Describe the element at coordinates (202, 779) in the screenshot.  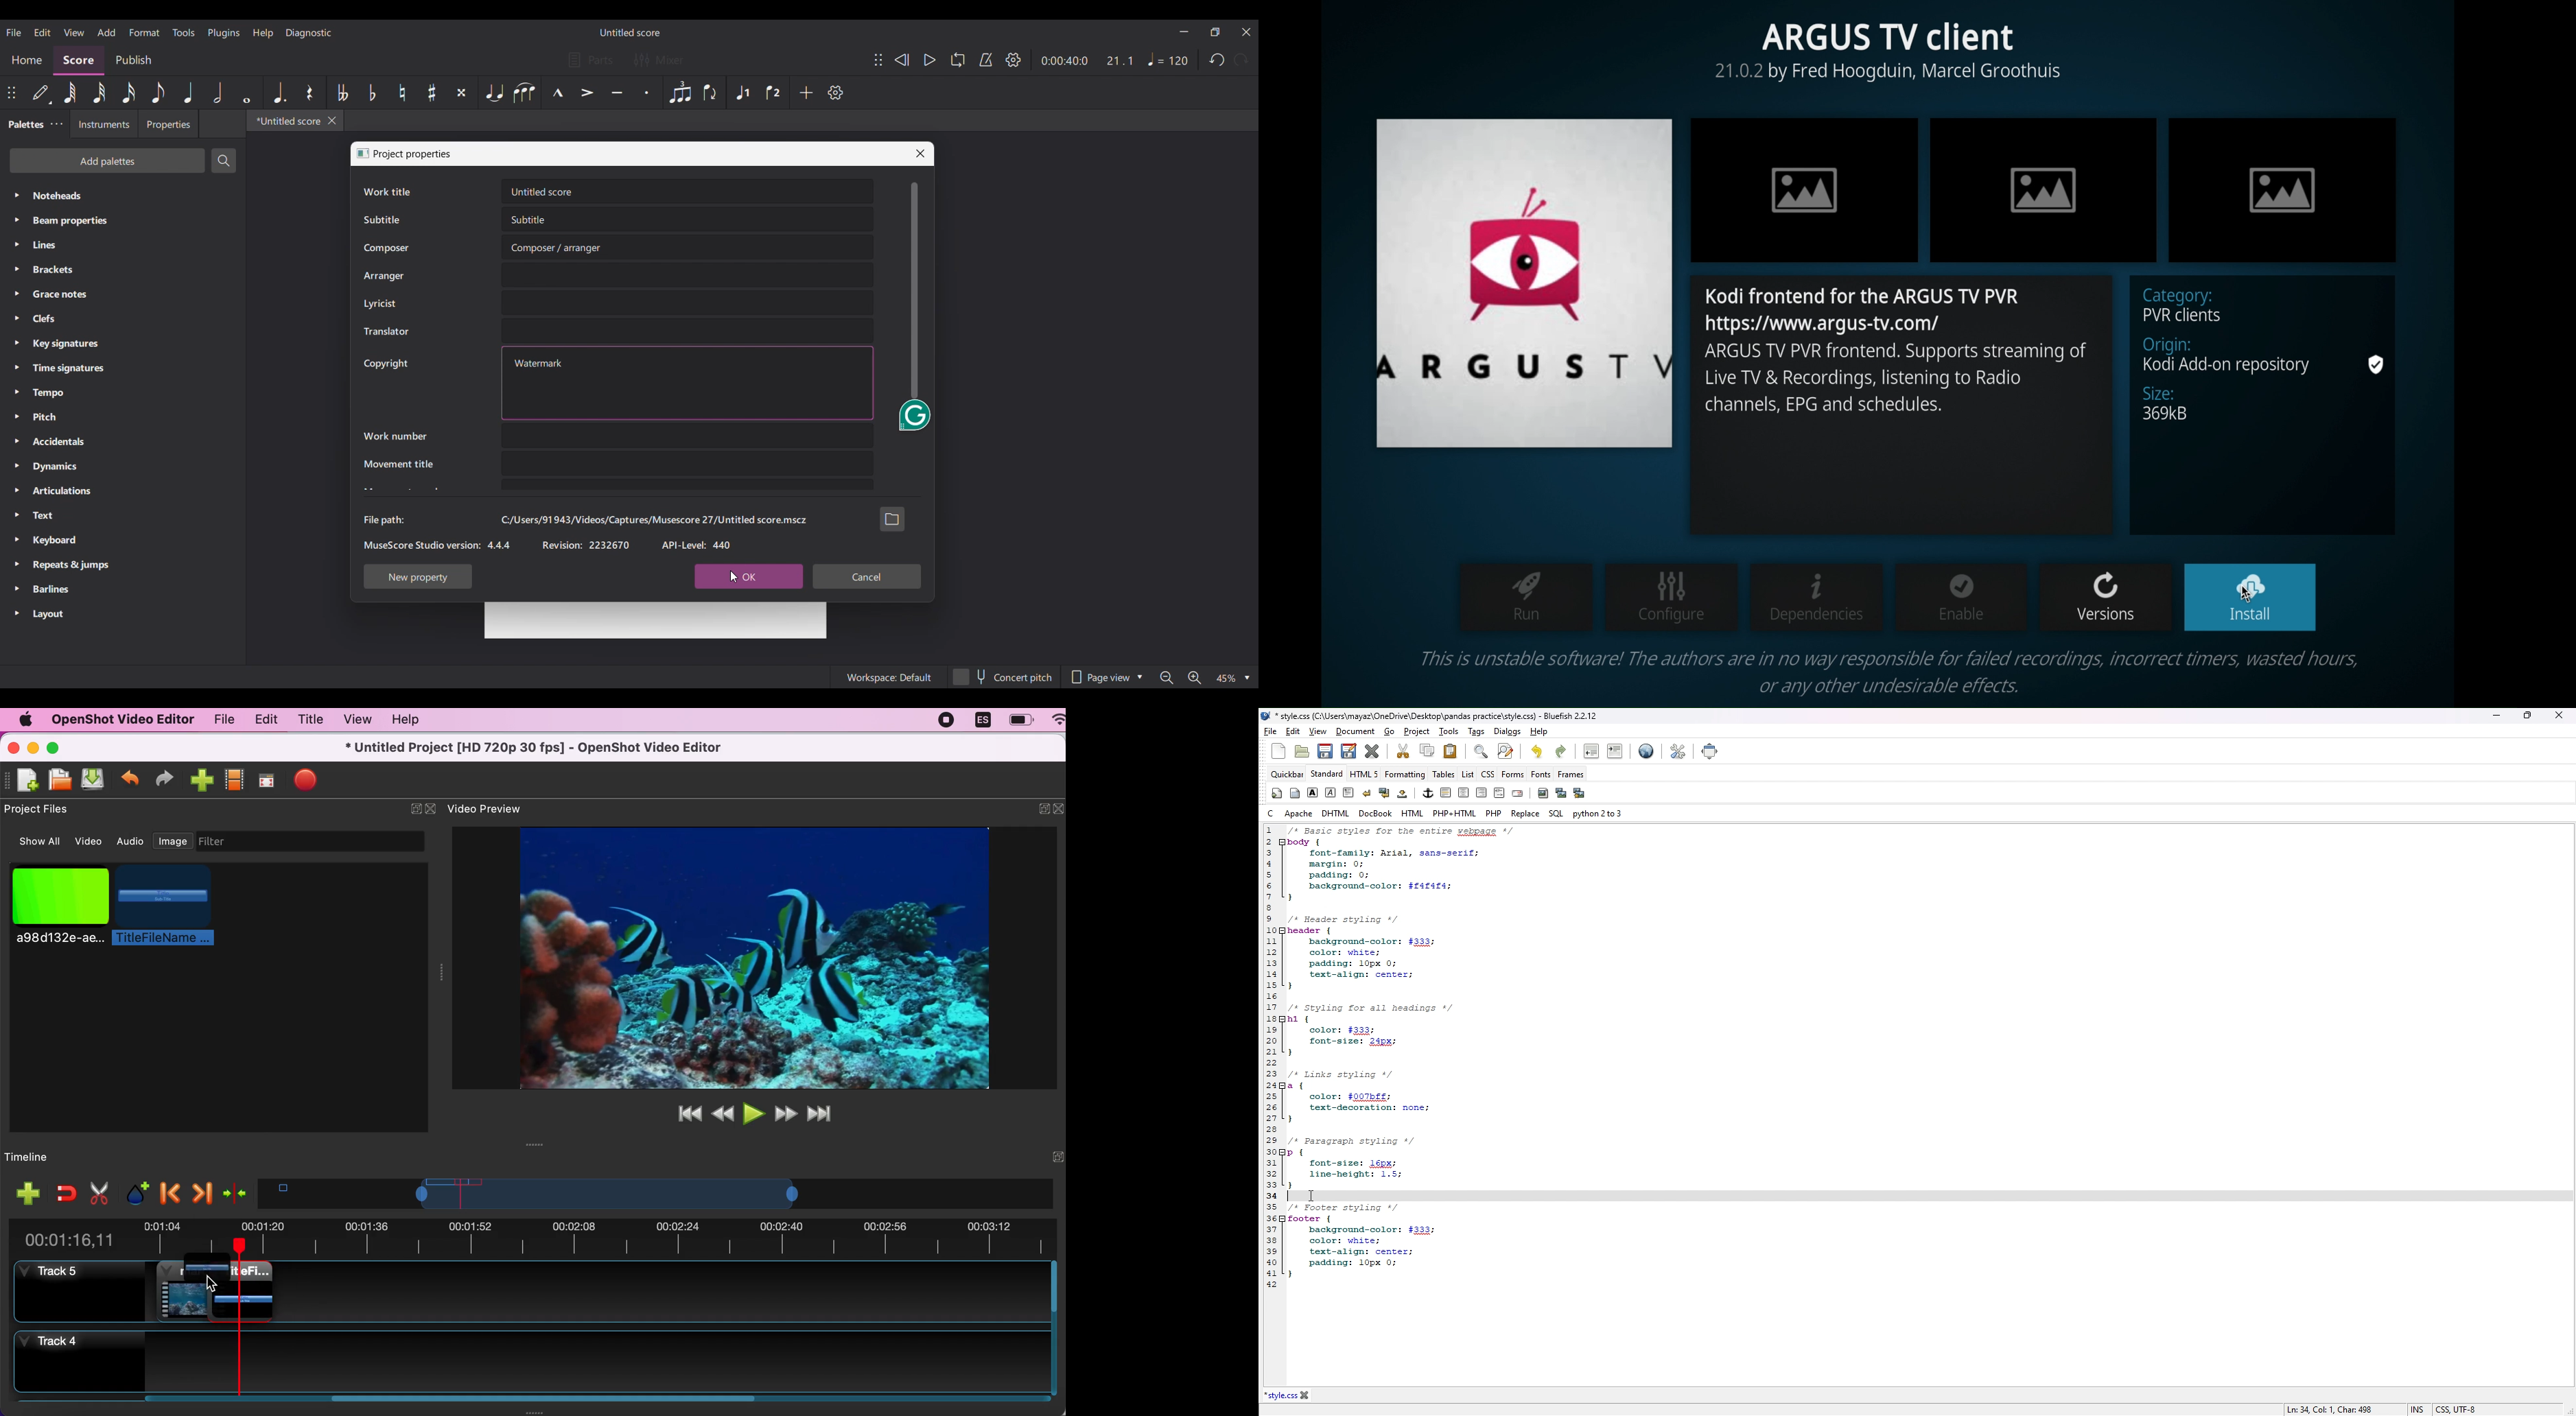
I see `import file` at that location.